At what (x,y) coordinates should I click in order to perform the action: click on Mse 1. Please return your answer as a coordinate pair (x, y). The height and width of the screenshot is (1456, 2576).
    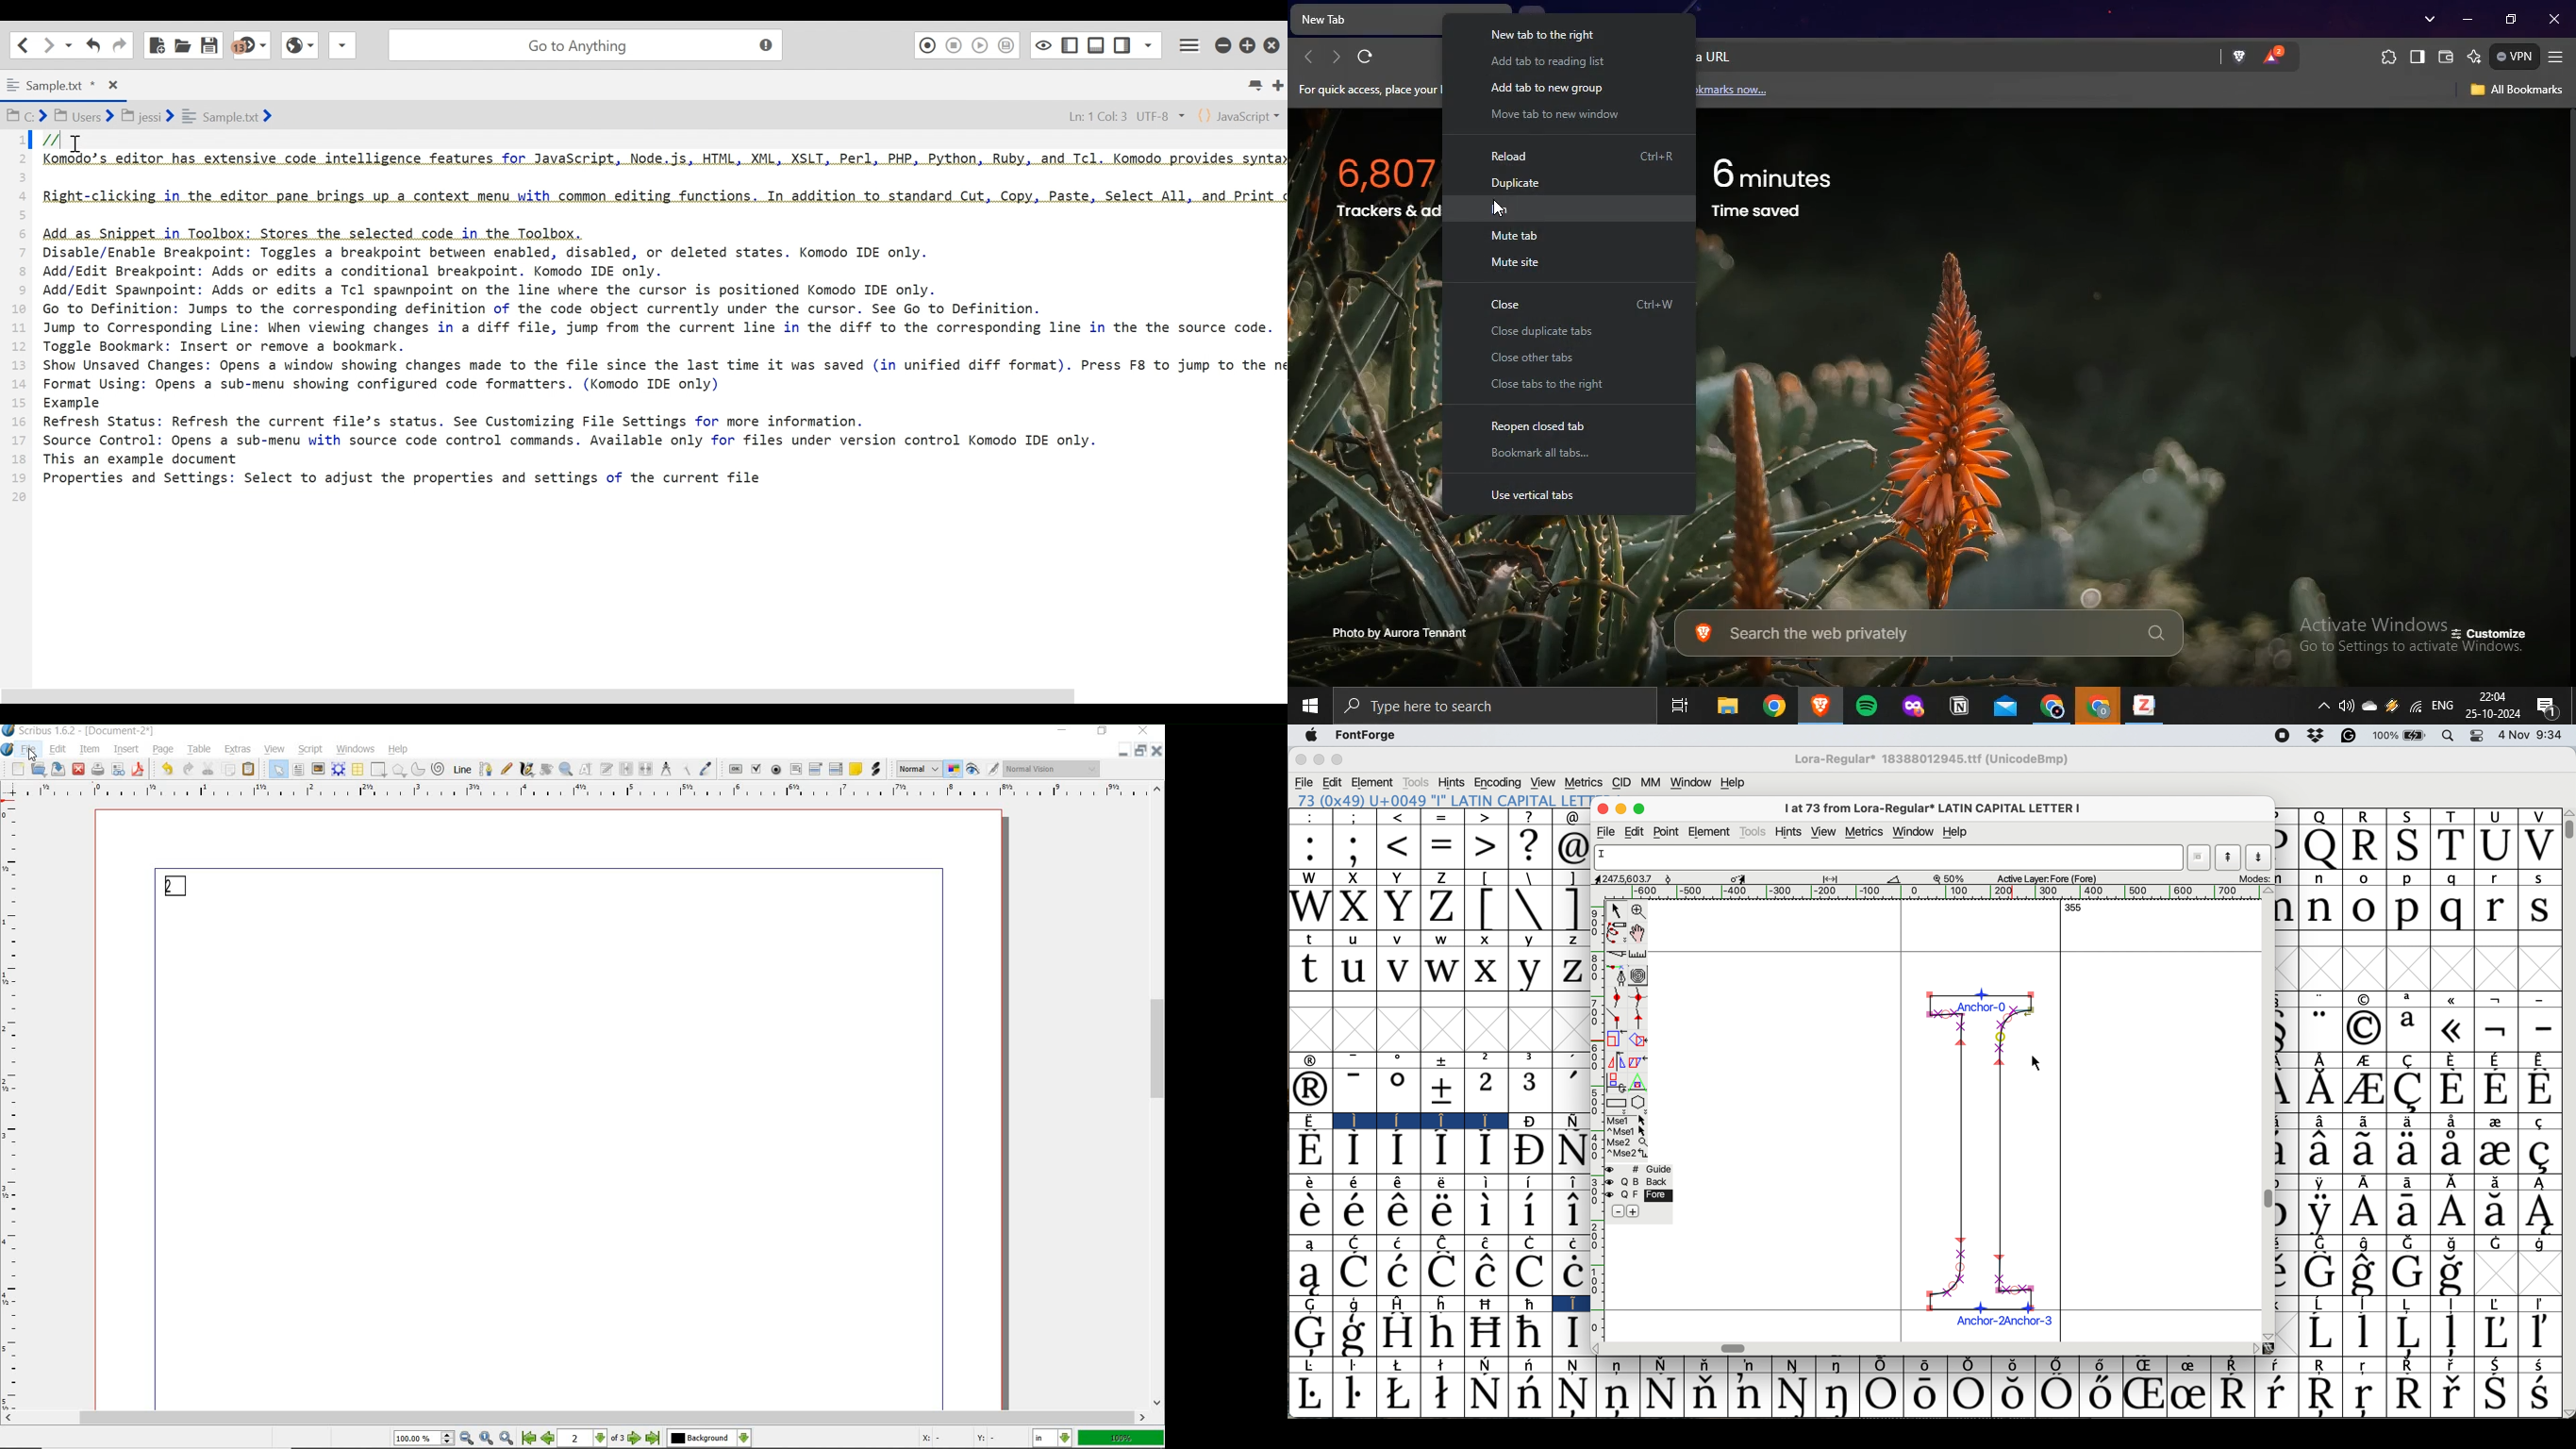
    Looking at the image, I should click on (1626, 1119).